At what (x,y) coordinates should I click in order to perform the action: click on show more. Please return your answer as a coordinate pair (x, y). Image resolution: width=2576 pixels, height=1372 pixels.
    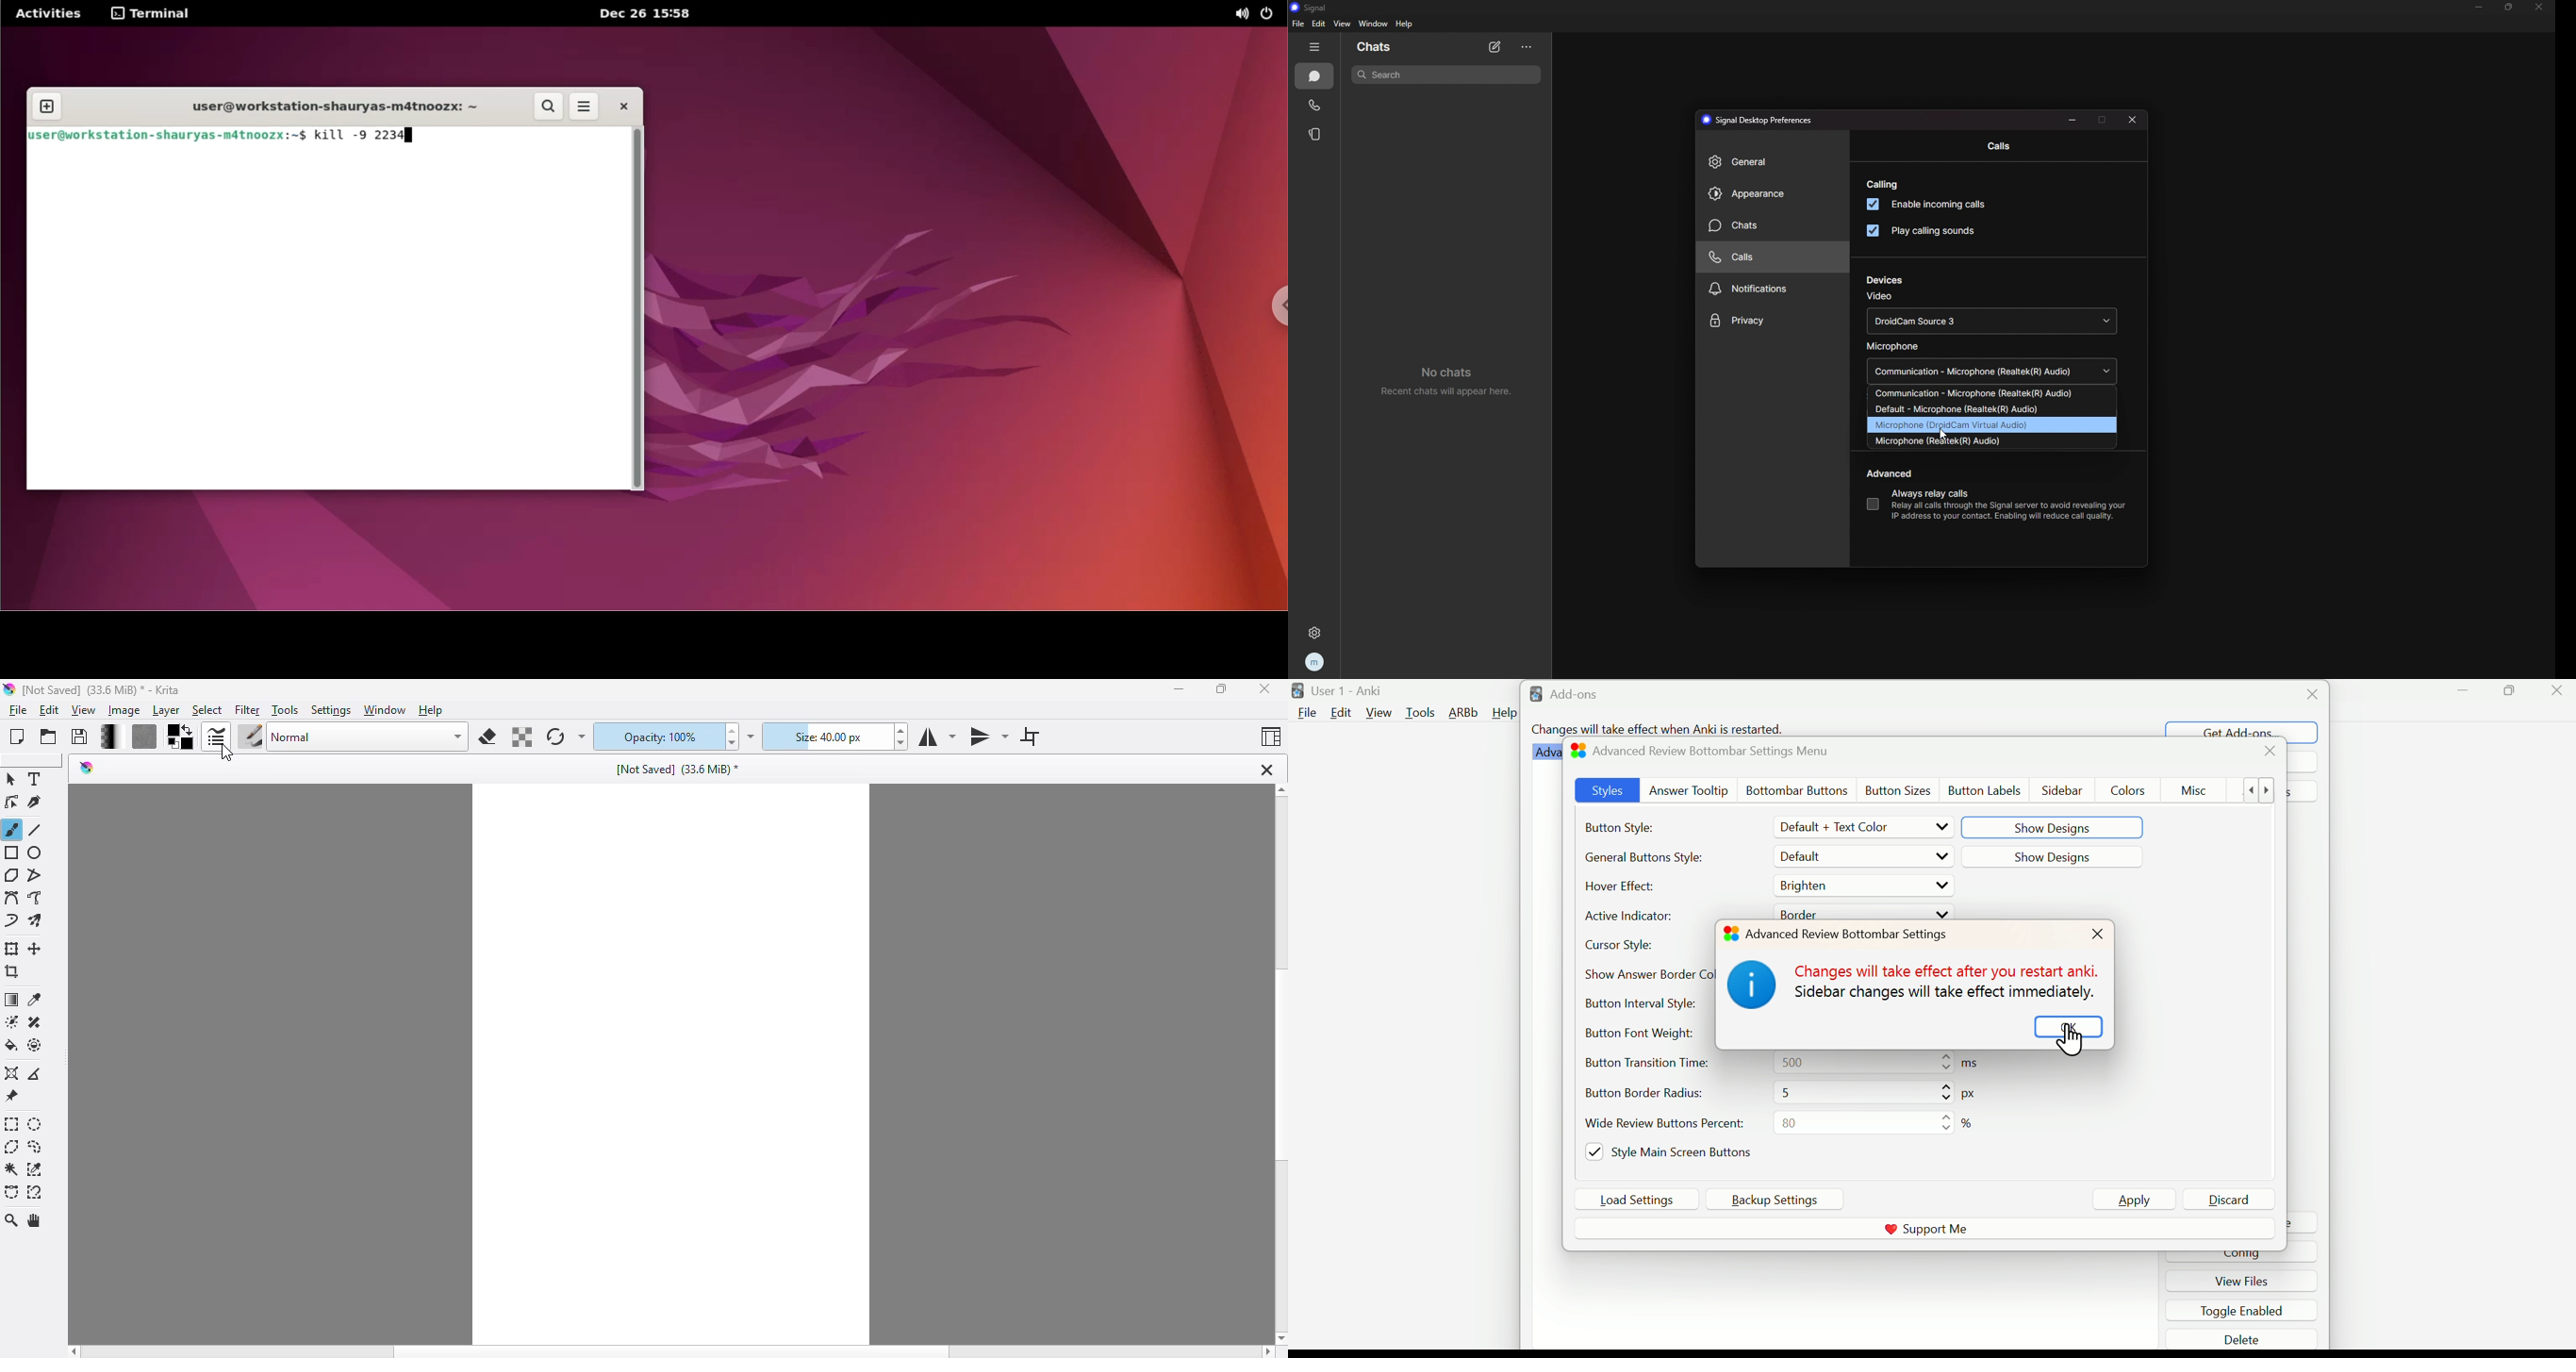
    Looking at the image, I should click on (2265, 791).